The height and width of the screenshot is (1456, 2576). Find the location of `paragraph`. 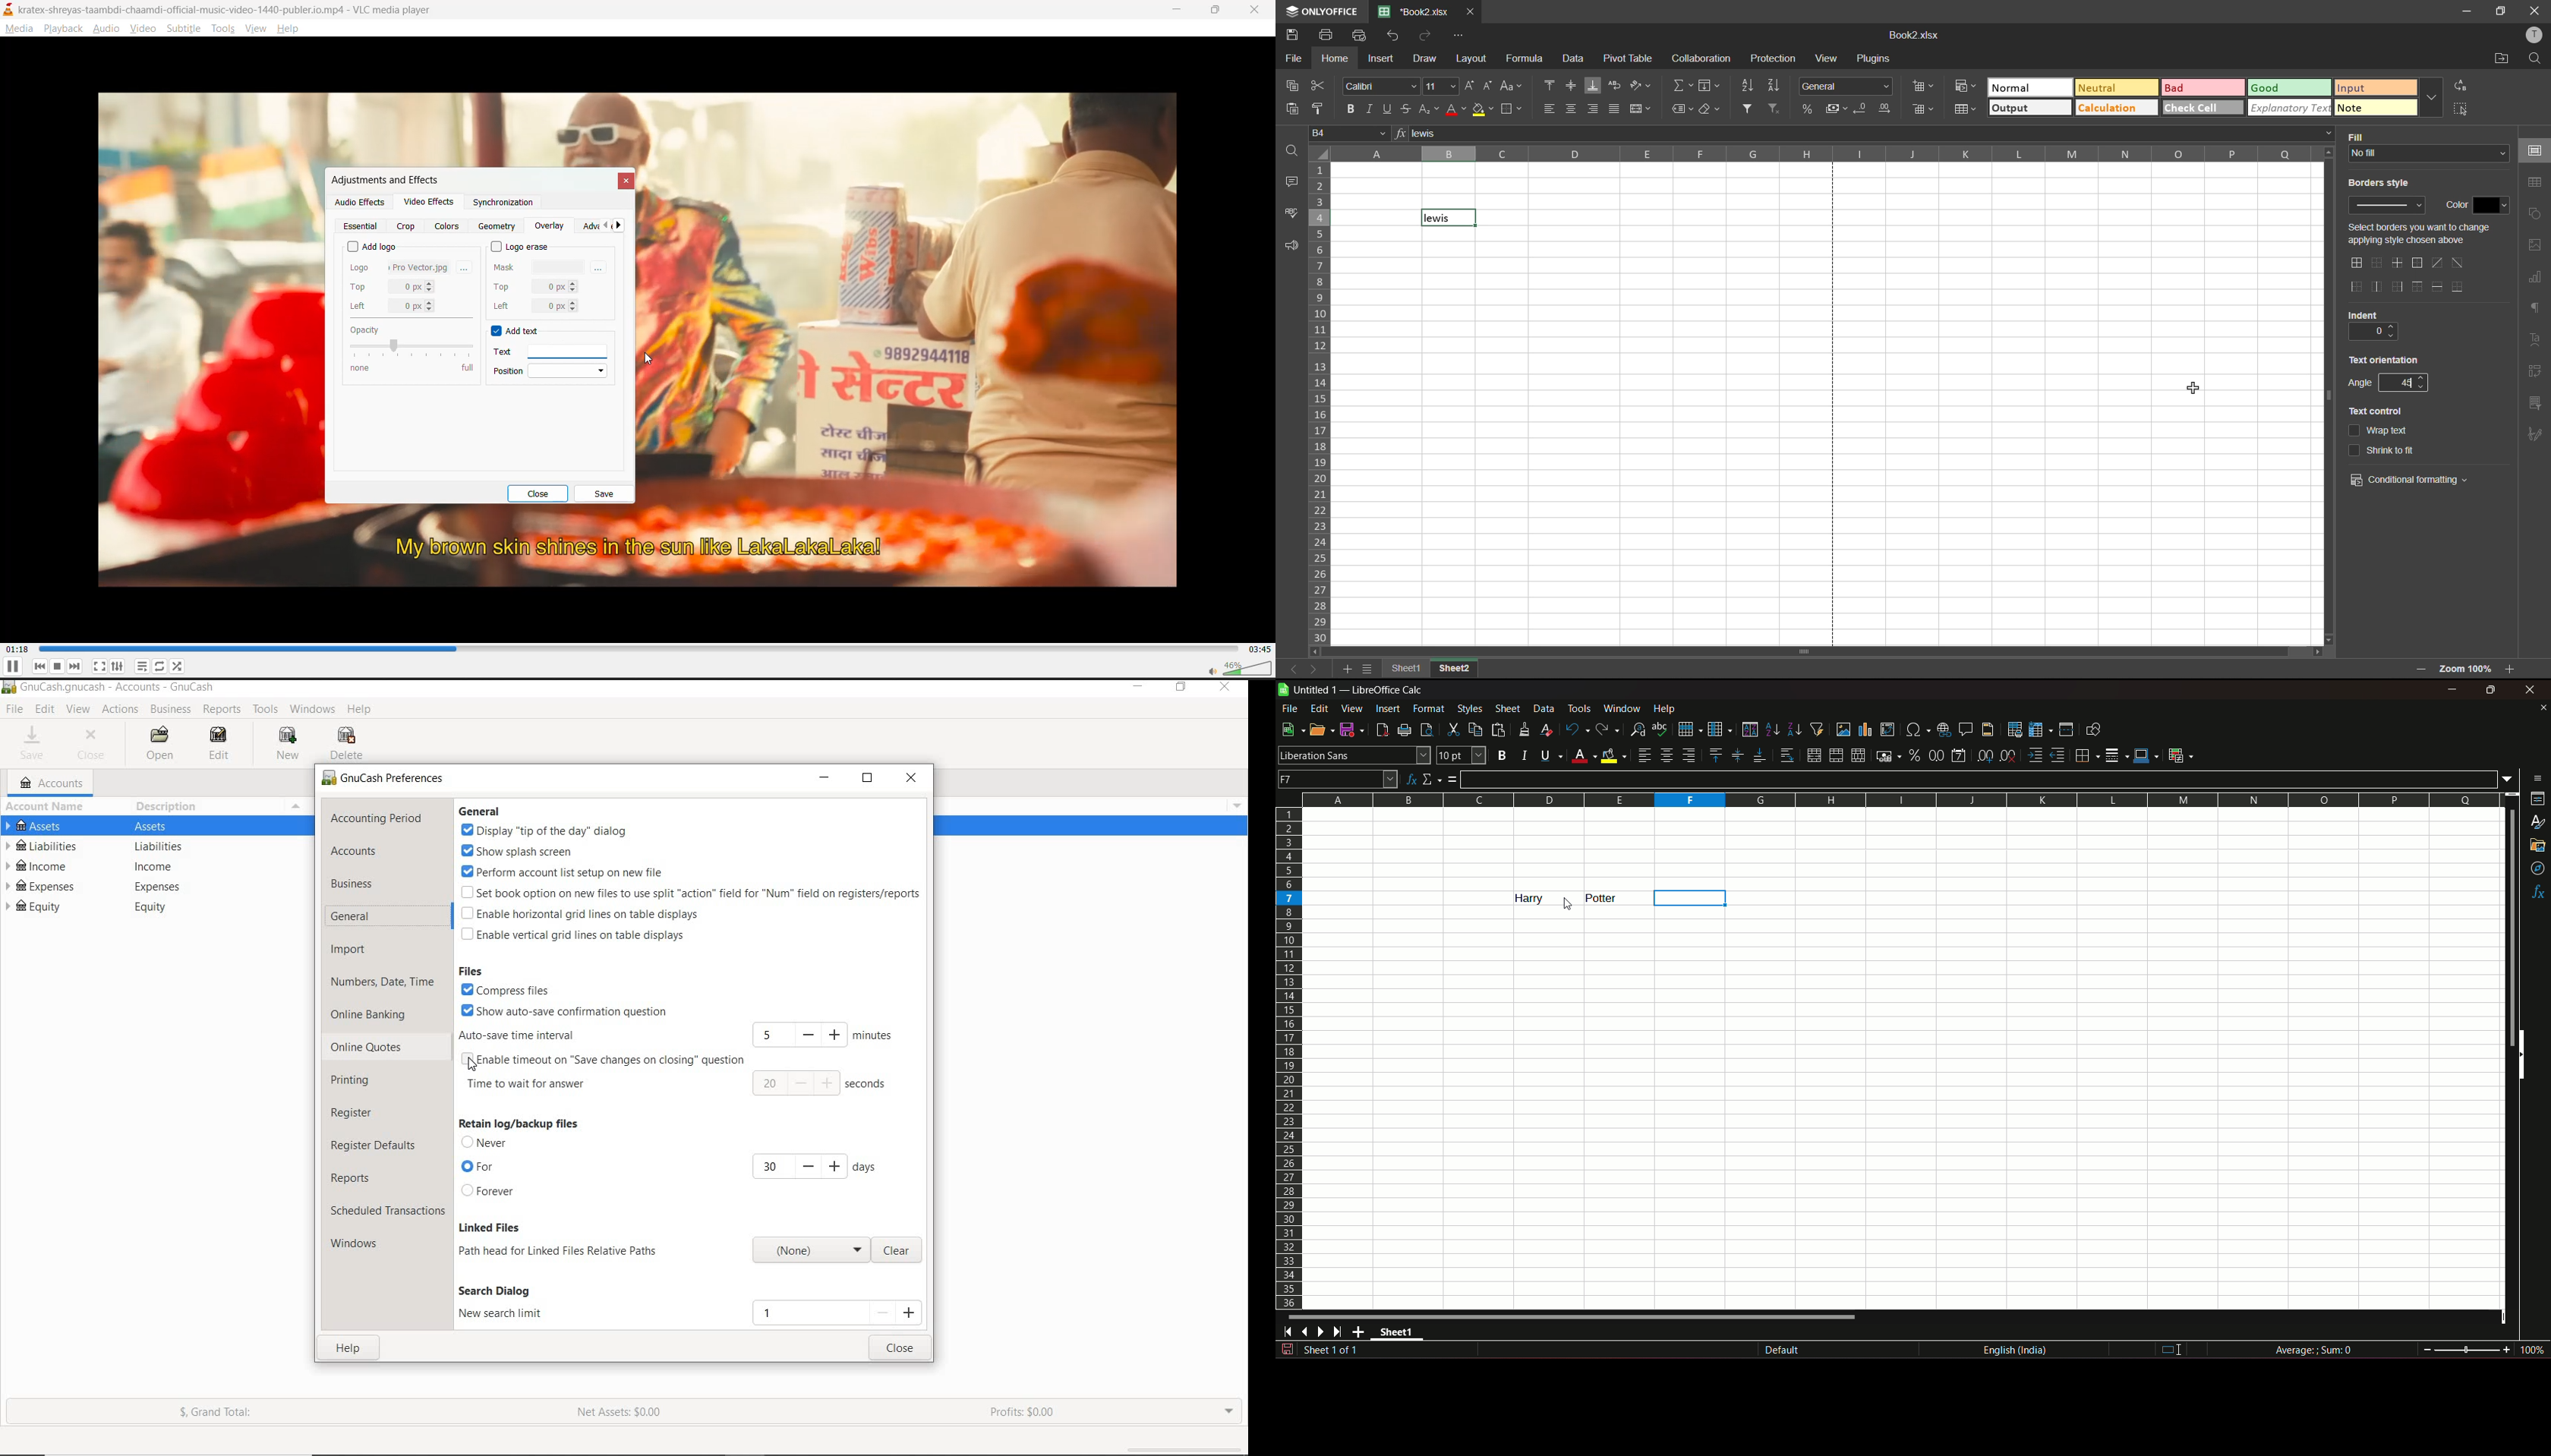

paragraph is located at coordinates (2532, 308).